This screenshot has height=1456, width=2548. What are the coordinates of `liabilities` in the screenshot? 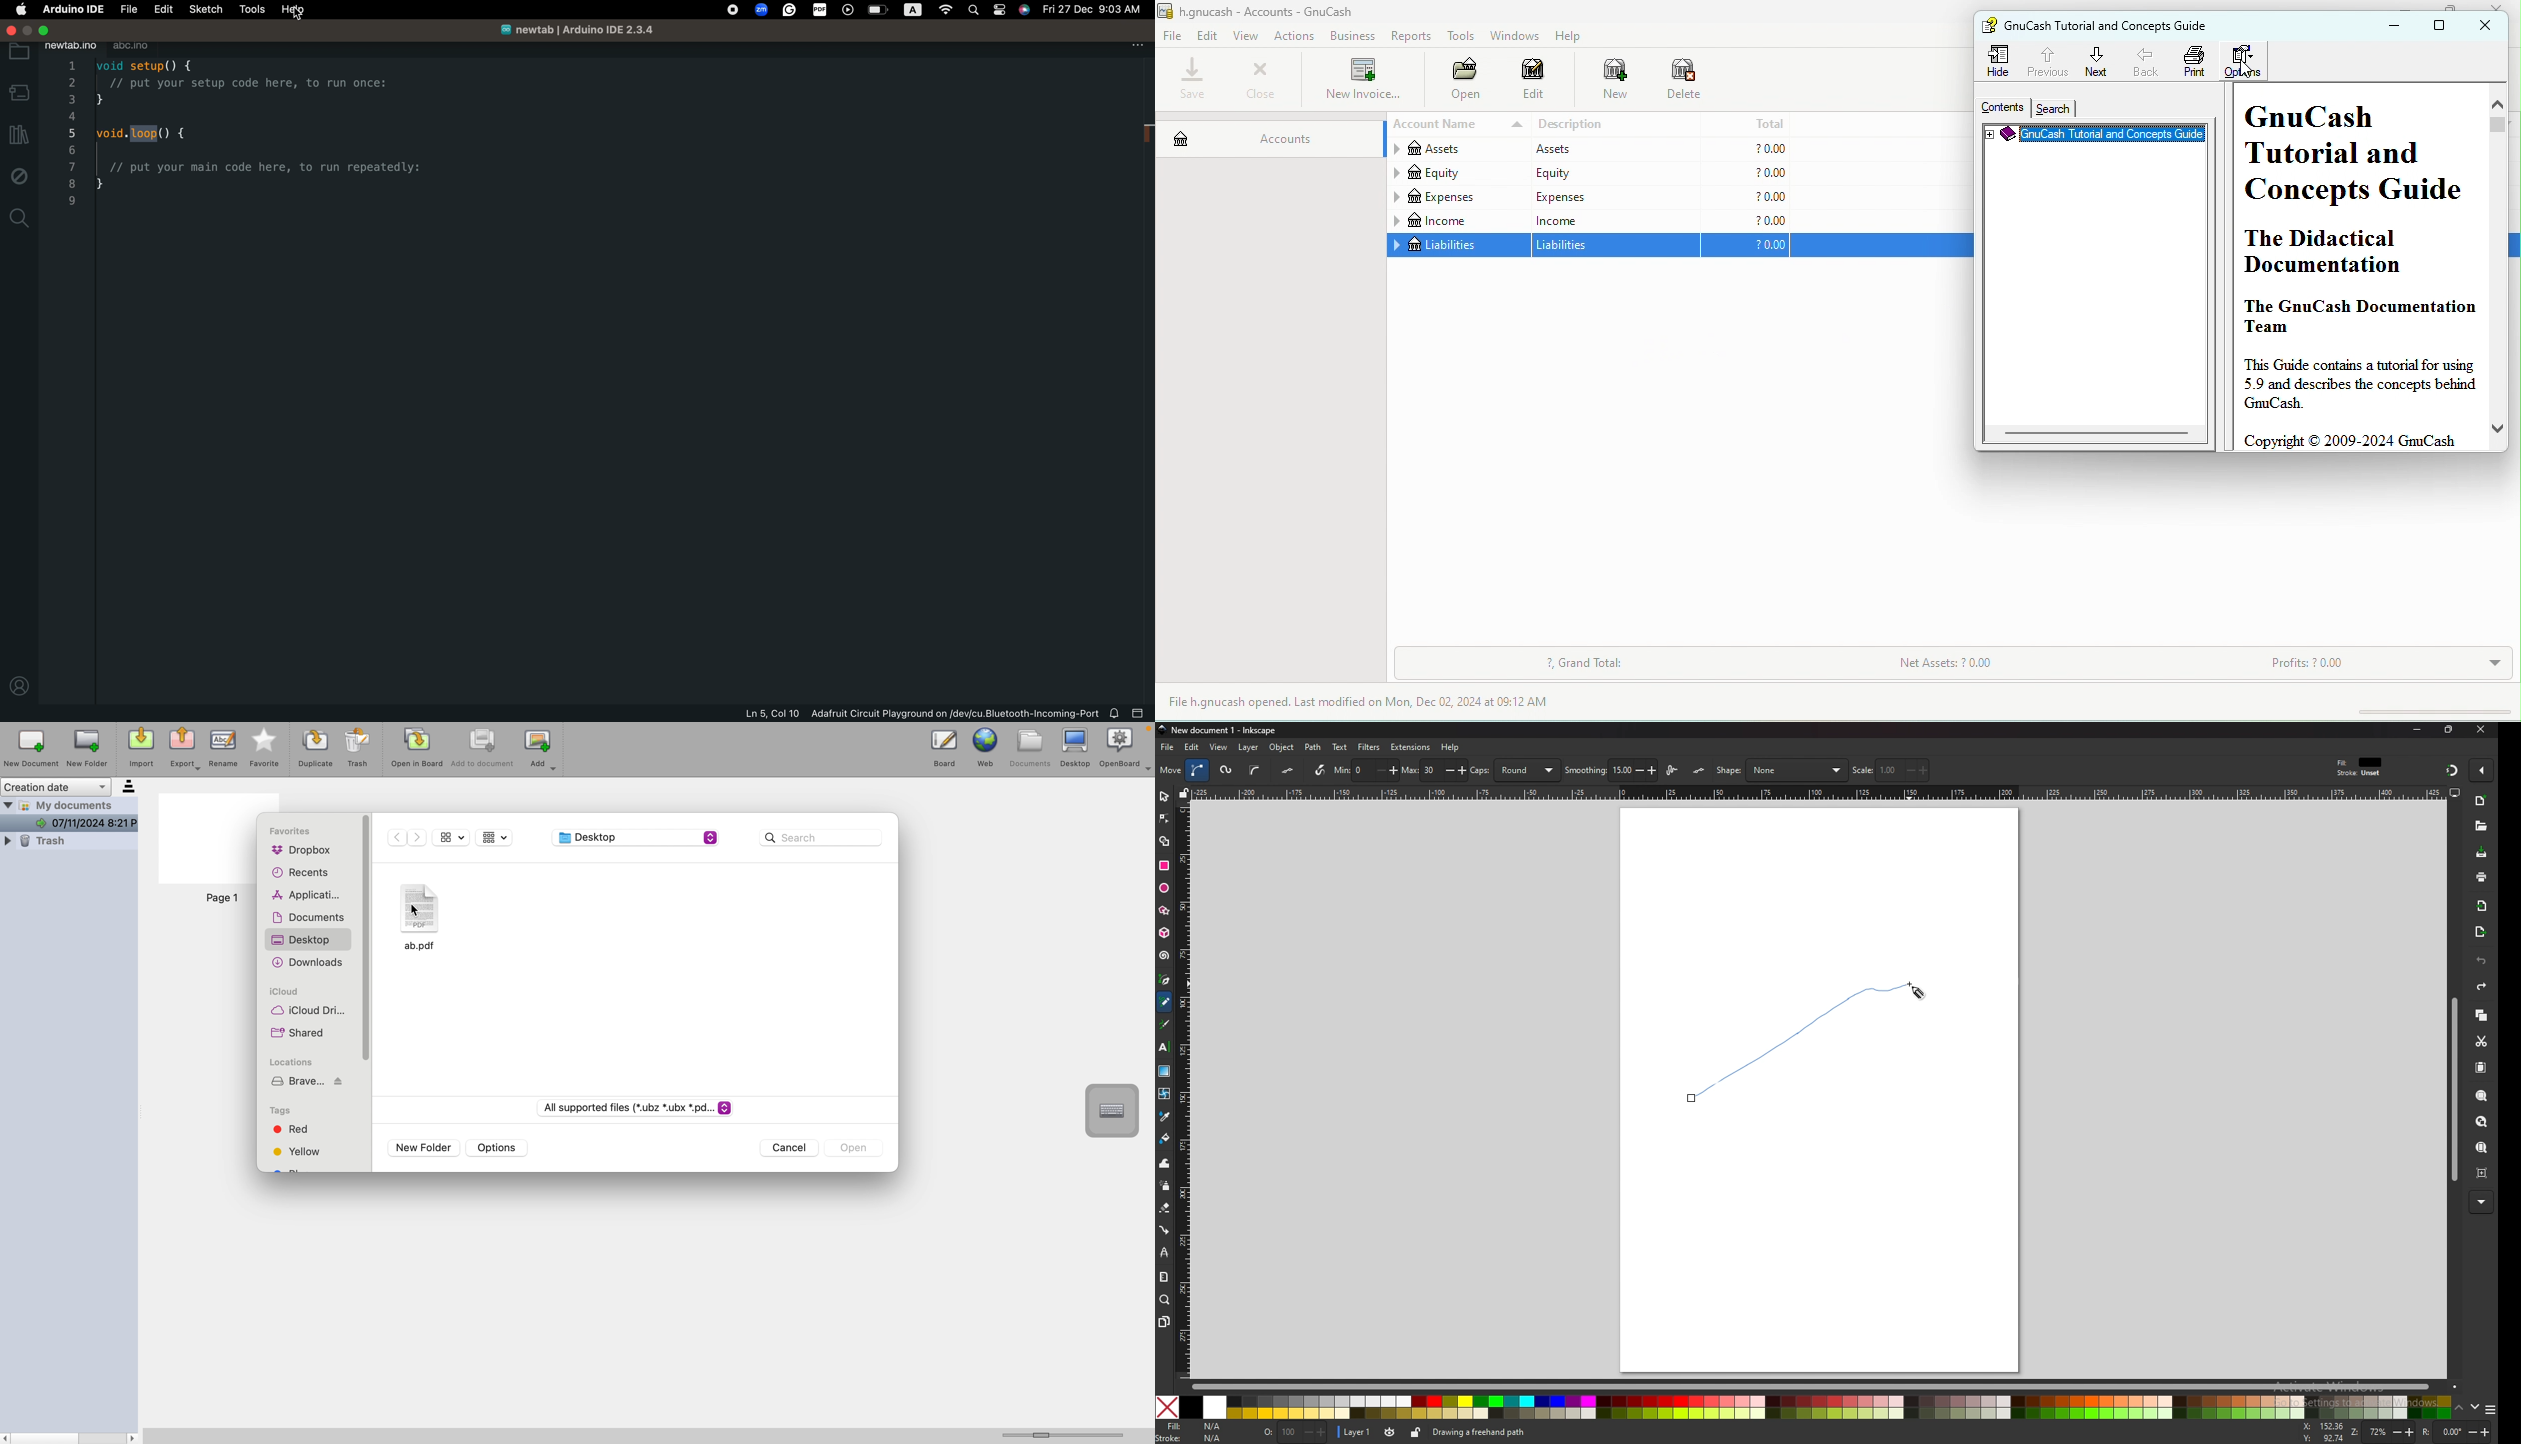 It's located at (1617, 246).